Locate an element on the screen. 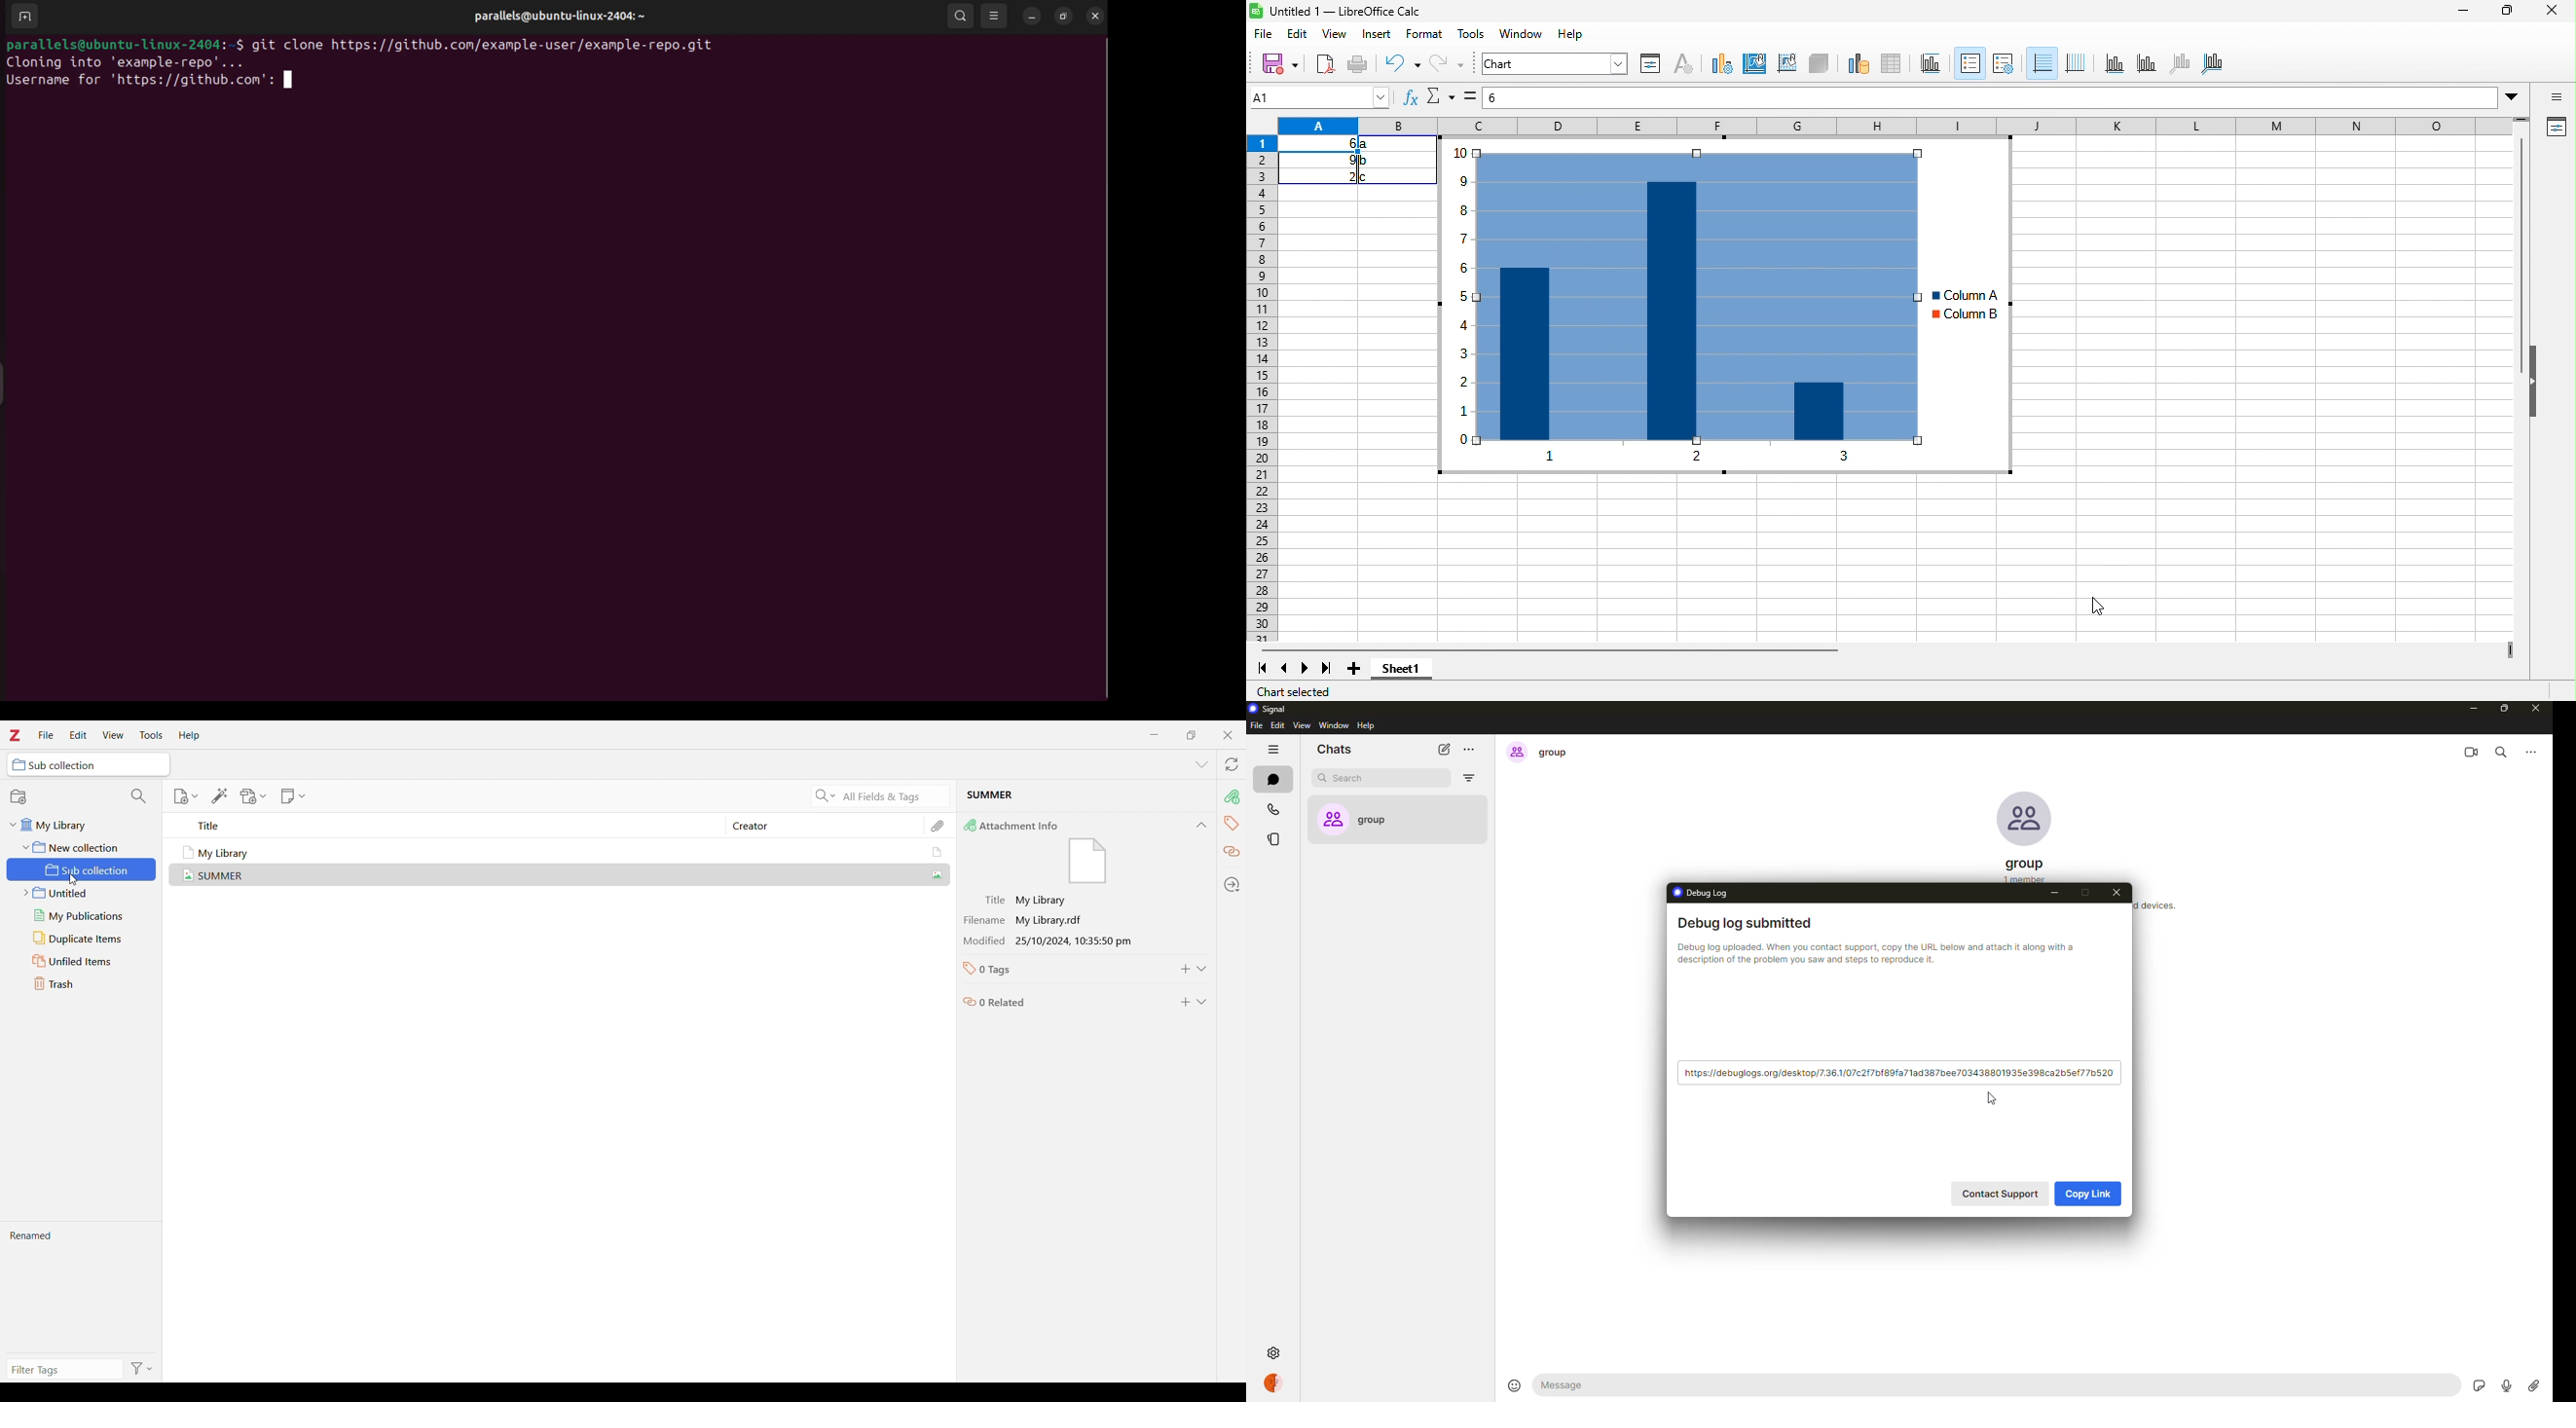  file is located at coordinates (1266, 34).